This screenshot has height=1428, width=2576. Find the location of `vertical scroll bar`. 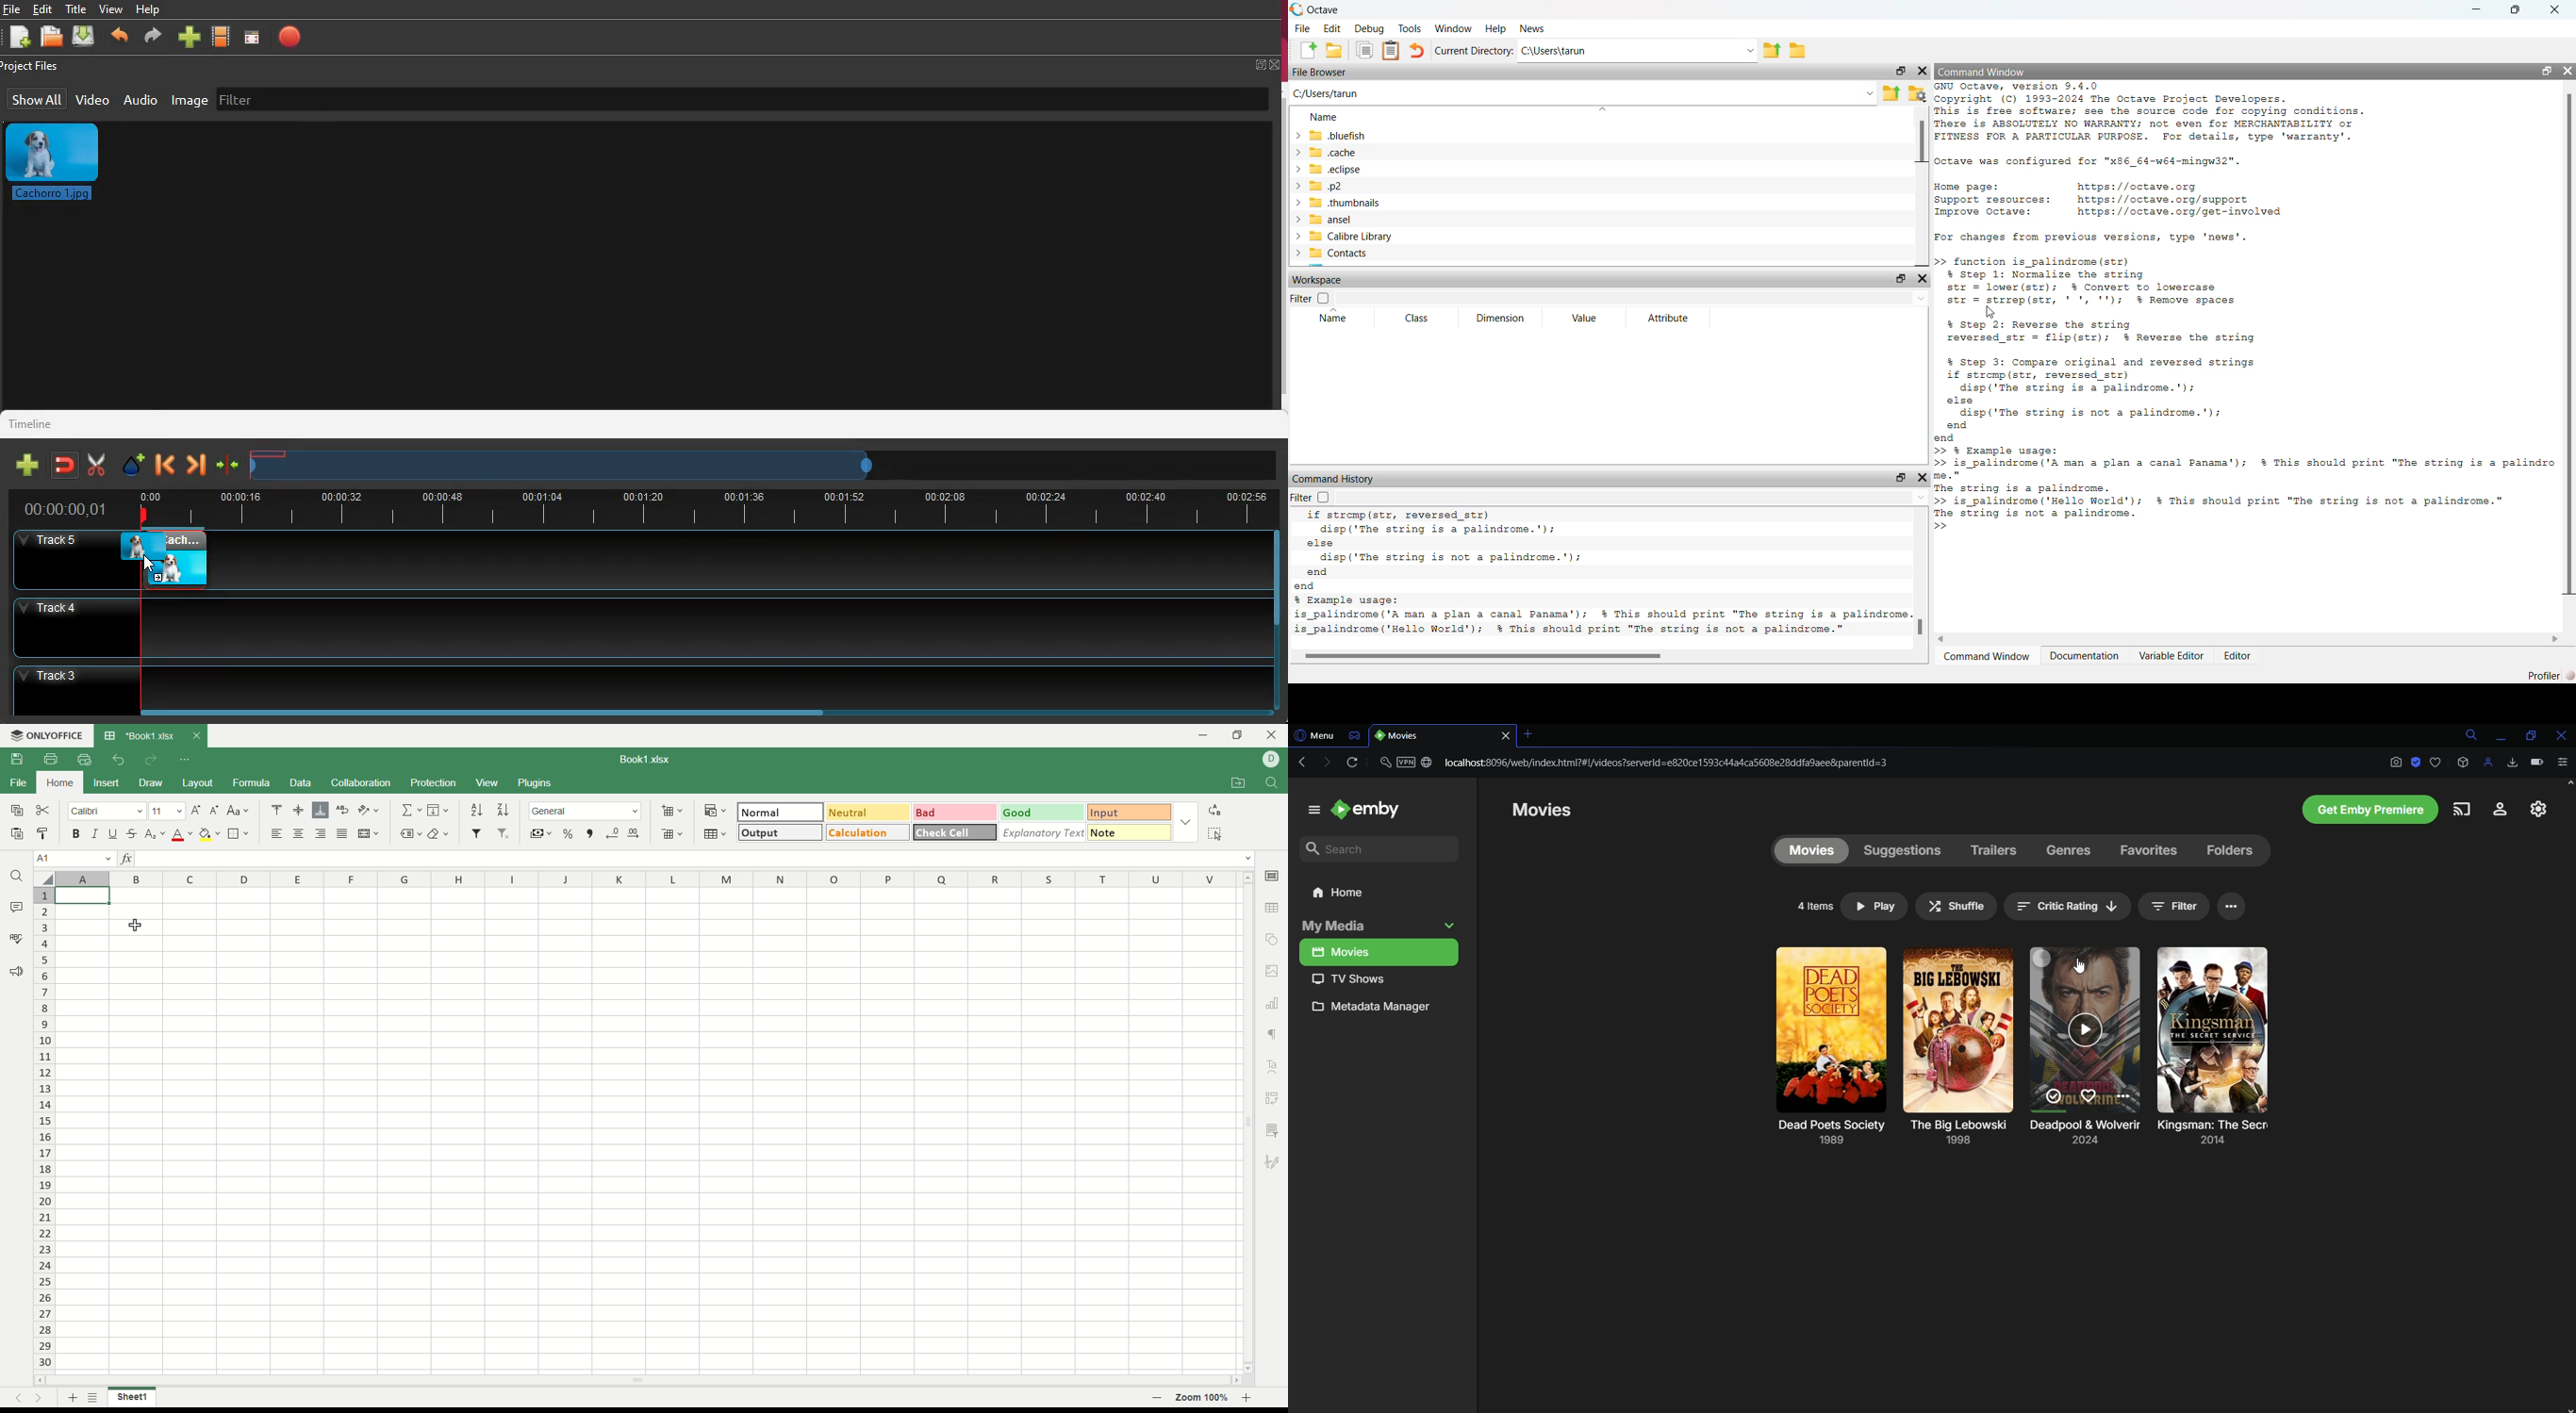

vertical scroll bar is located at coordinates (1248, 1124).